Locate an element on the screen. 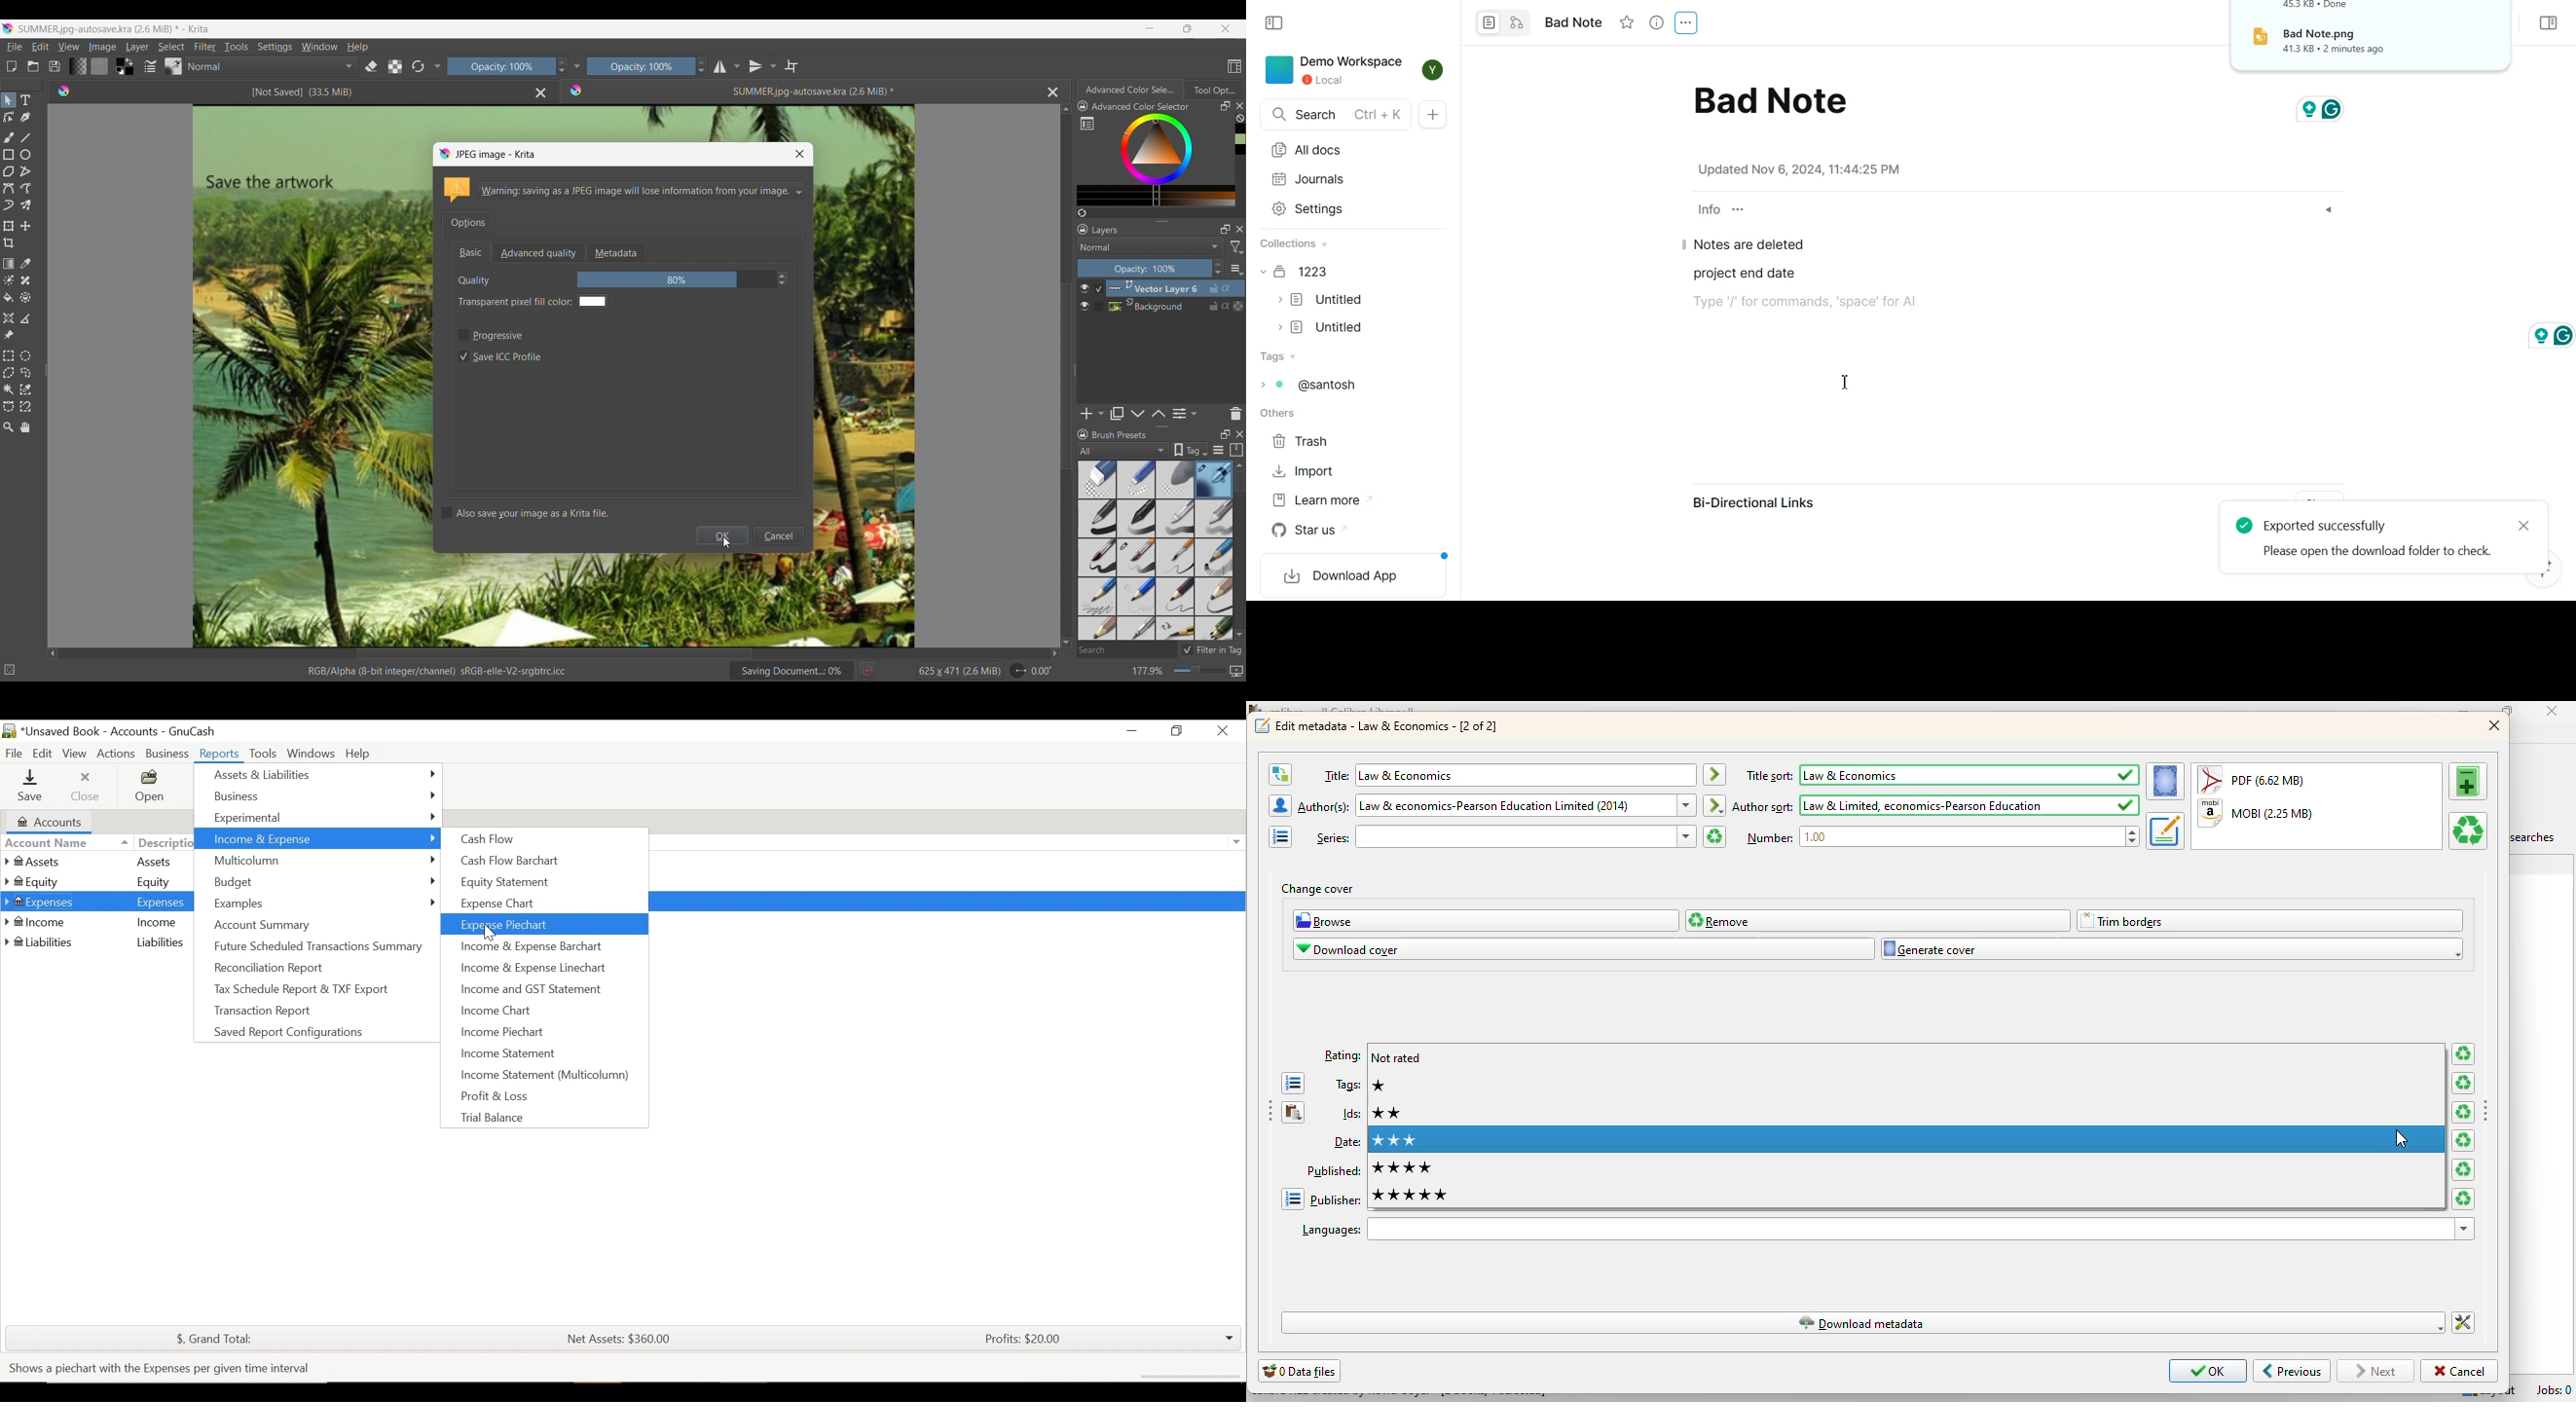  Tab 2, unselected is located at coordinates (1214, 90).